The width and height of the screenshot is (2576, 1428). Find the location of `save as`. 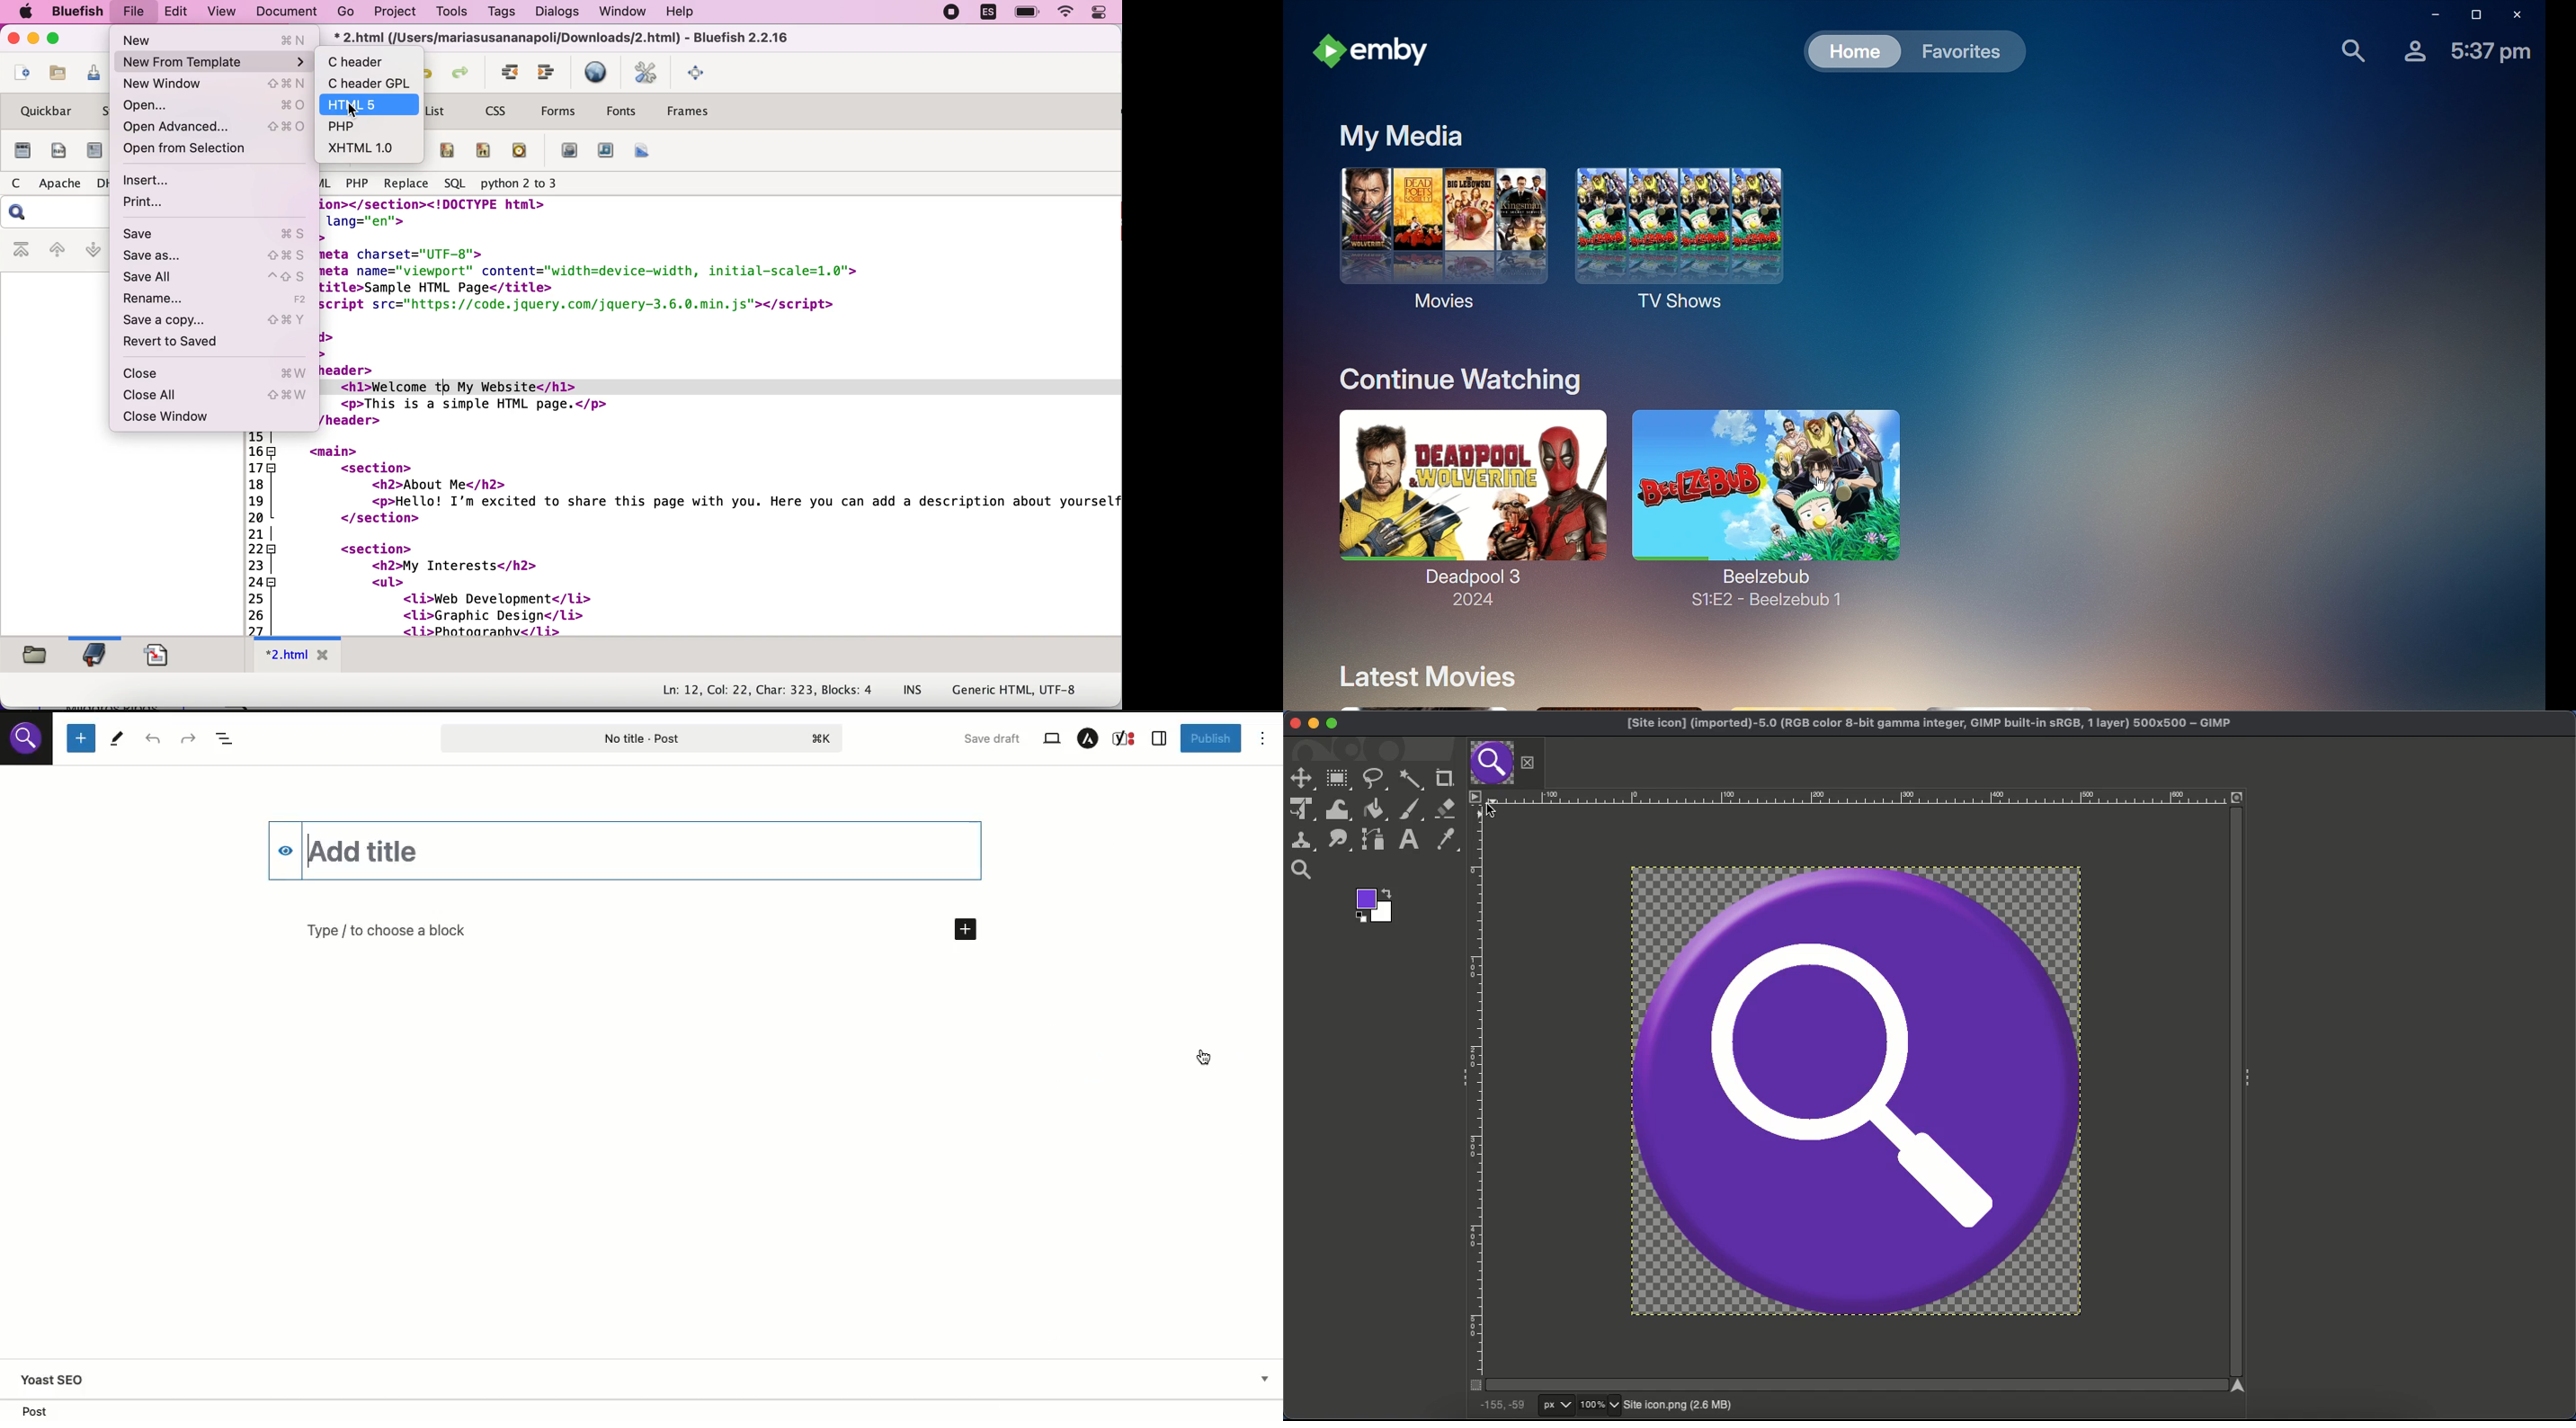

save as is located at coordinates (218, 256).